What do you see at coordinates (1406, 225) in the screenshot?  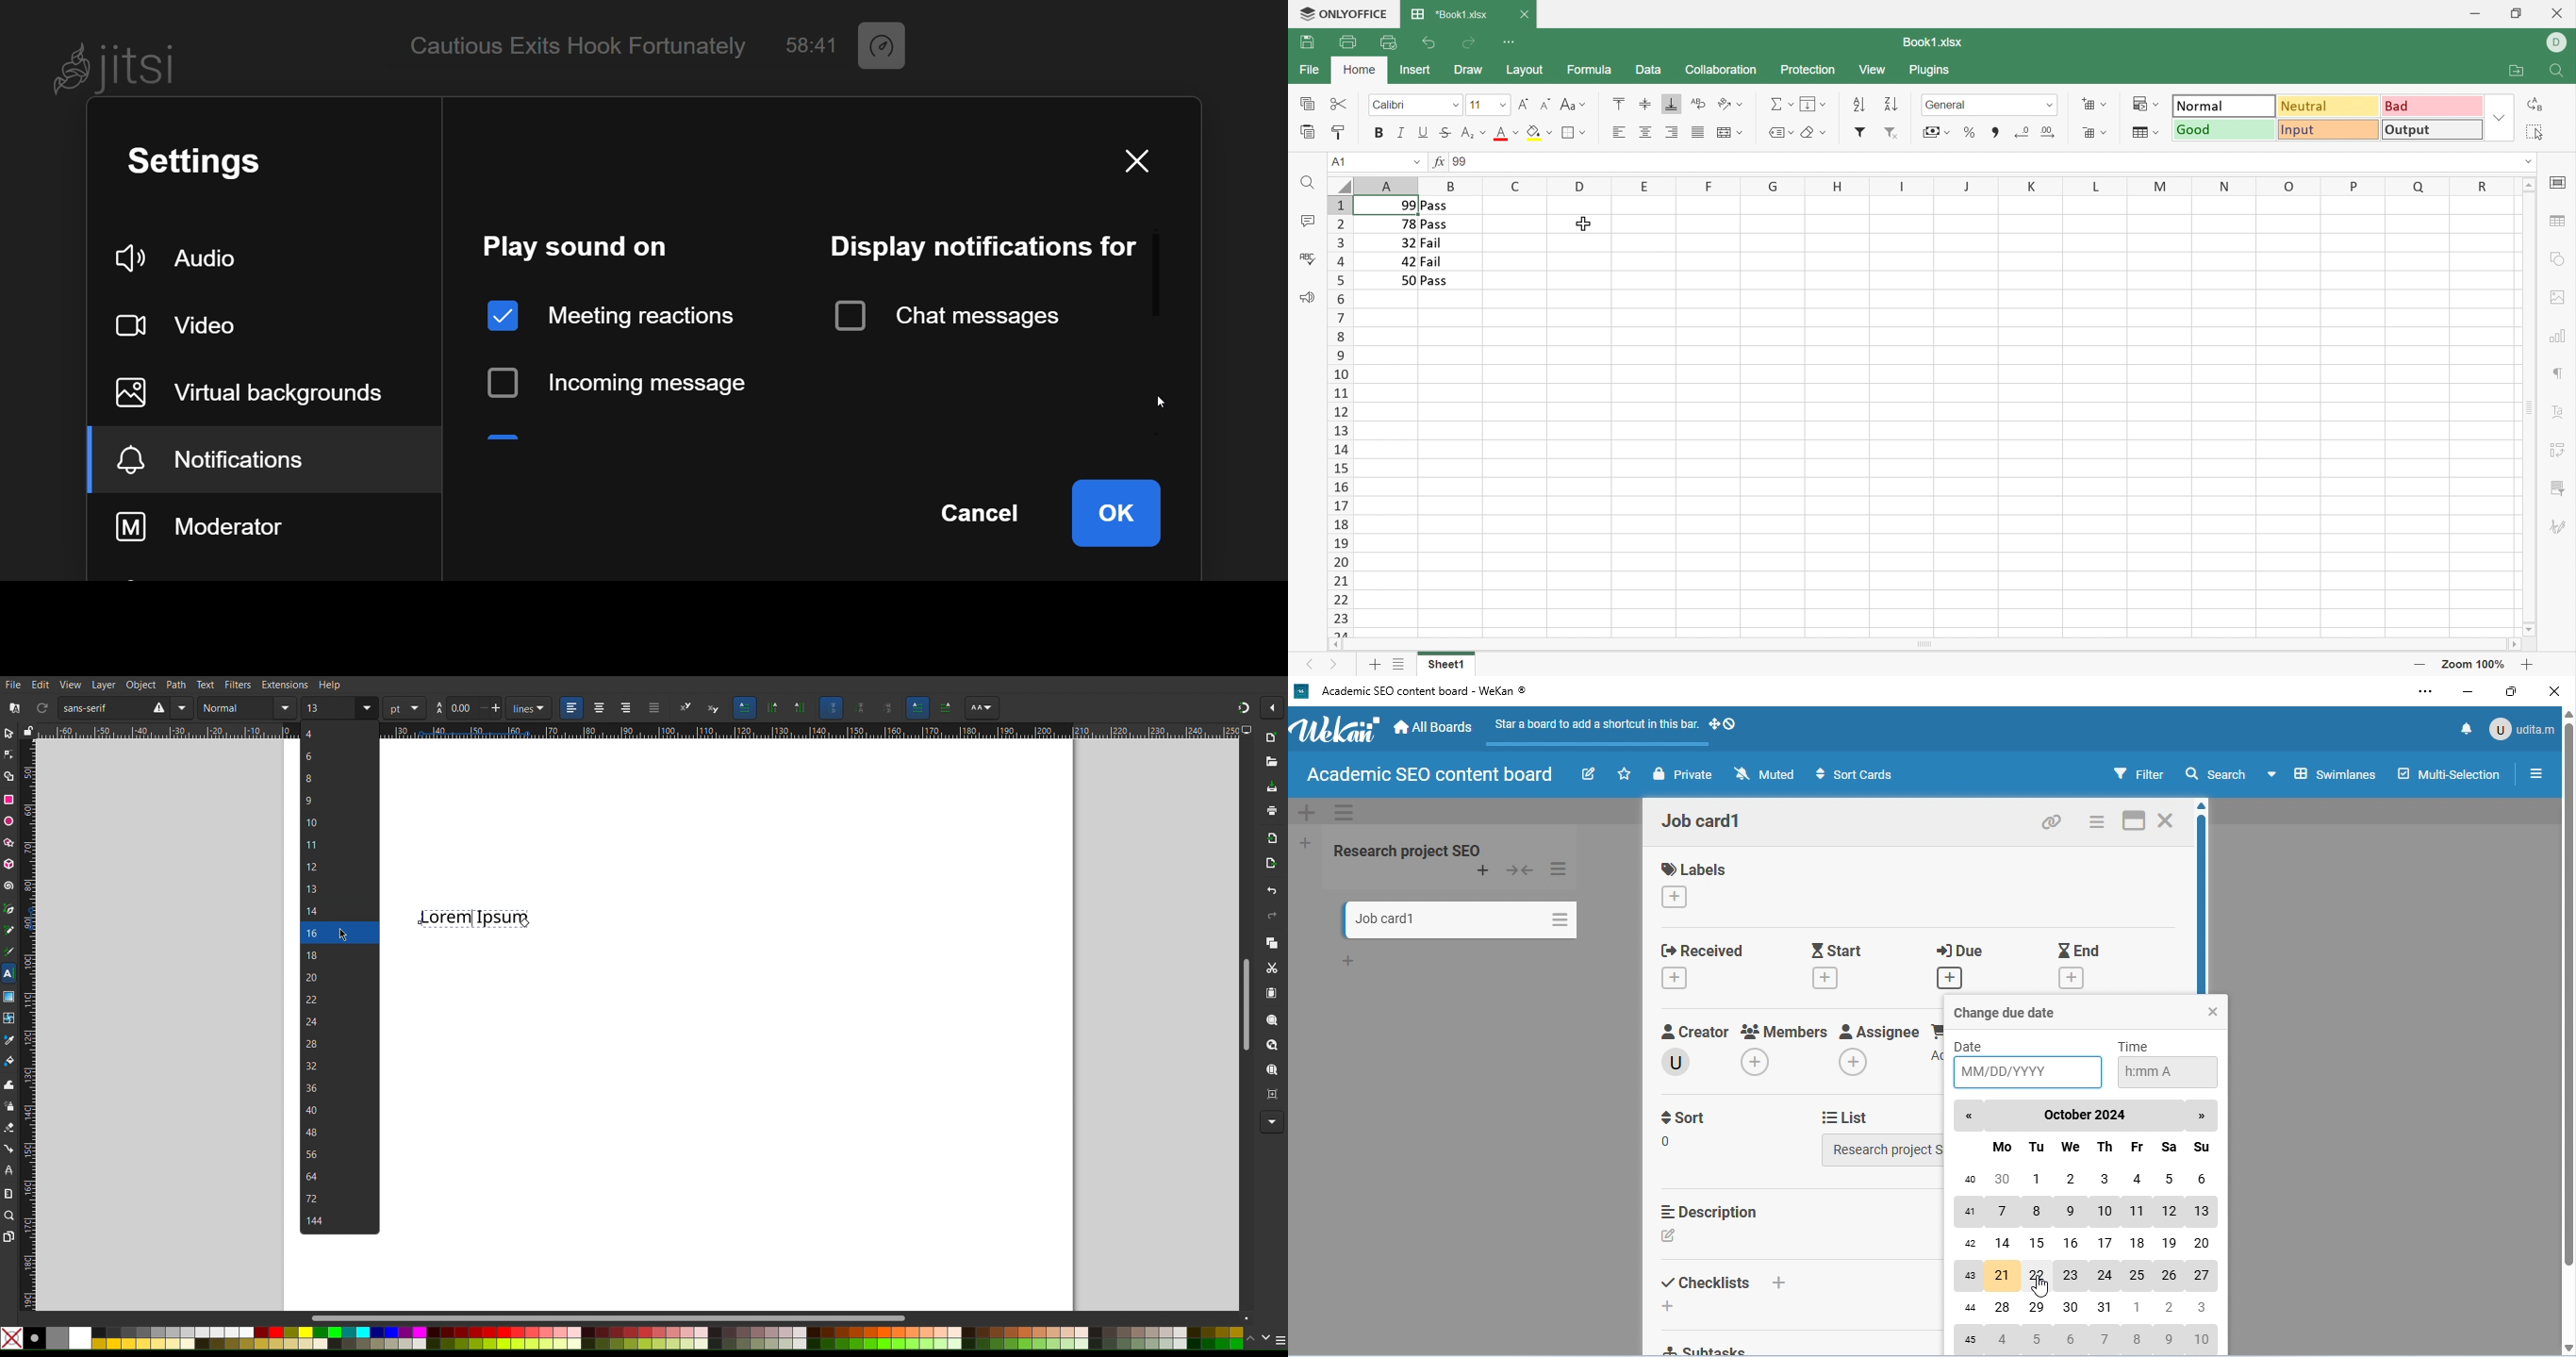 I see `78` at bounding box center [1406, 225].